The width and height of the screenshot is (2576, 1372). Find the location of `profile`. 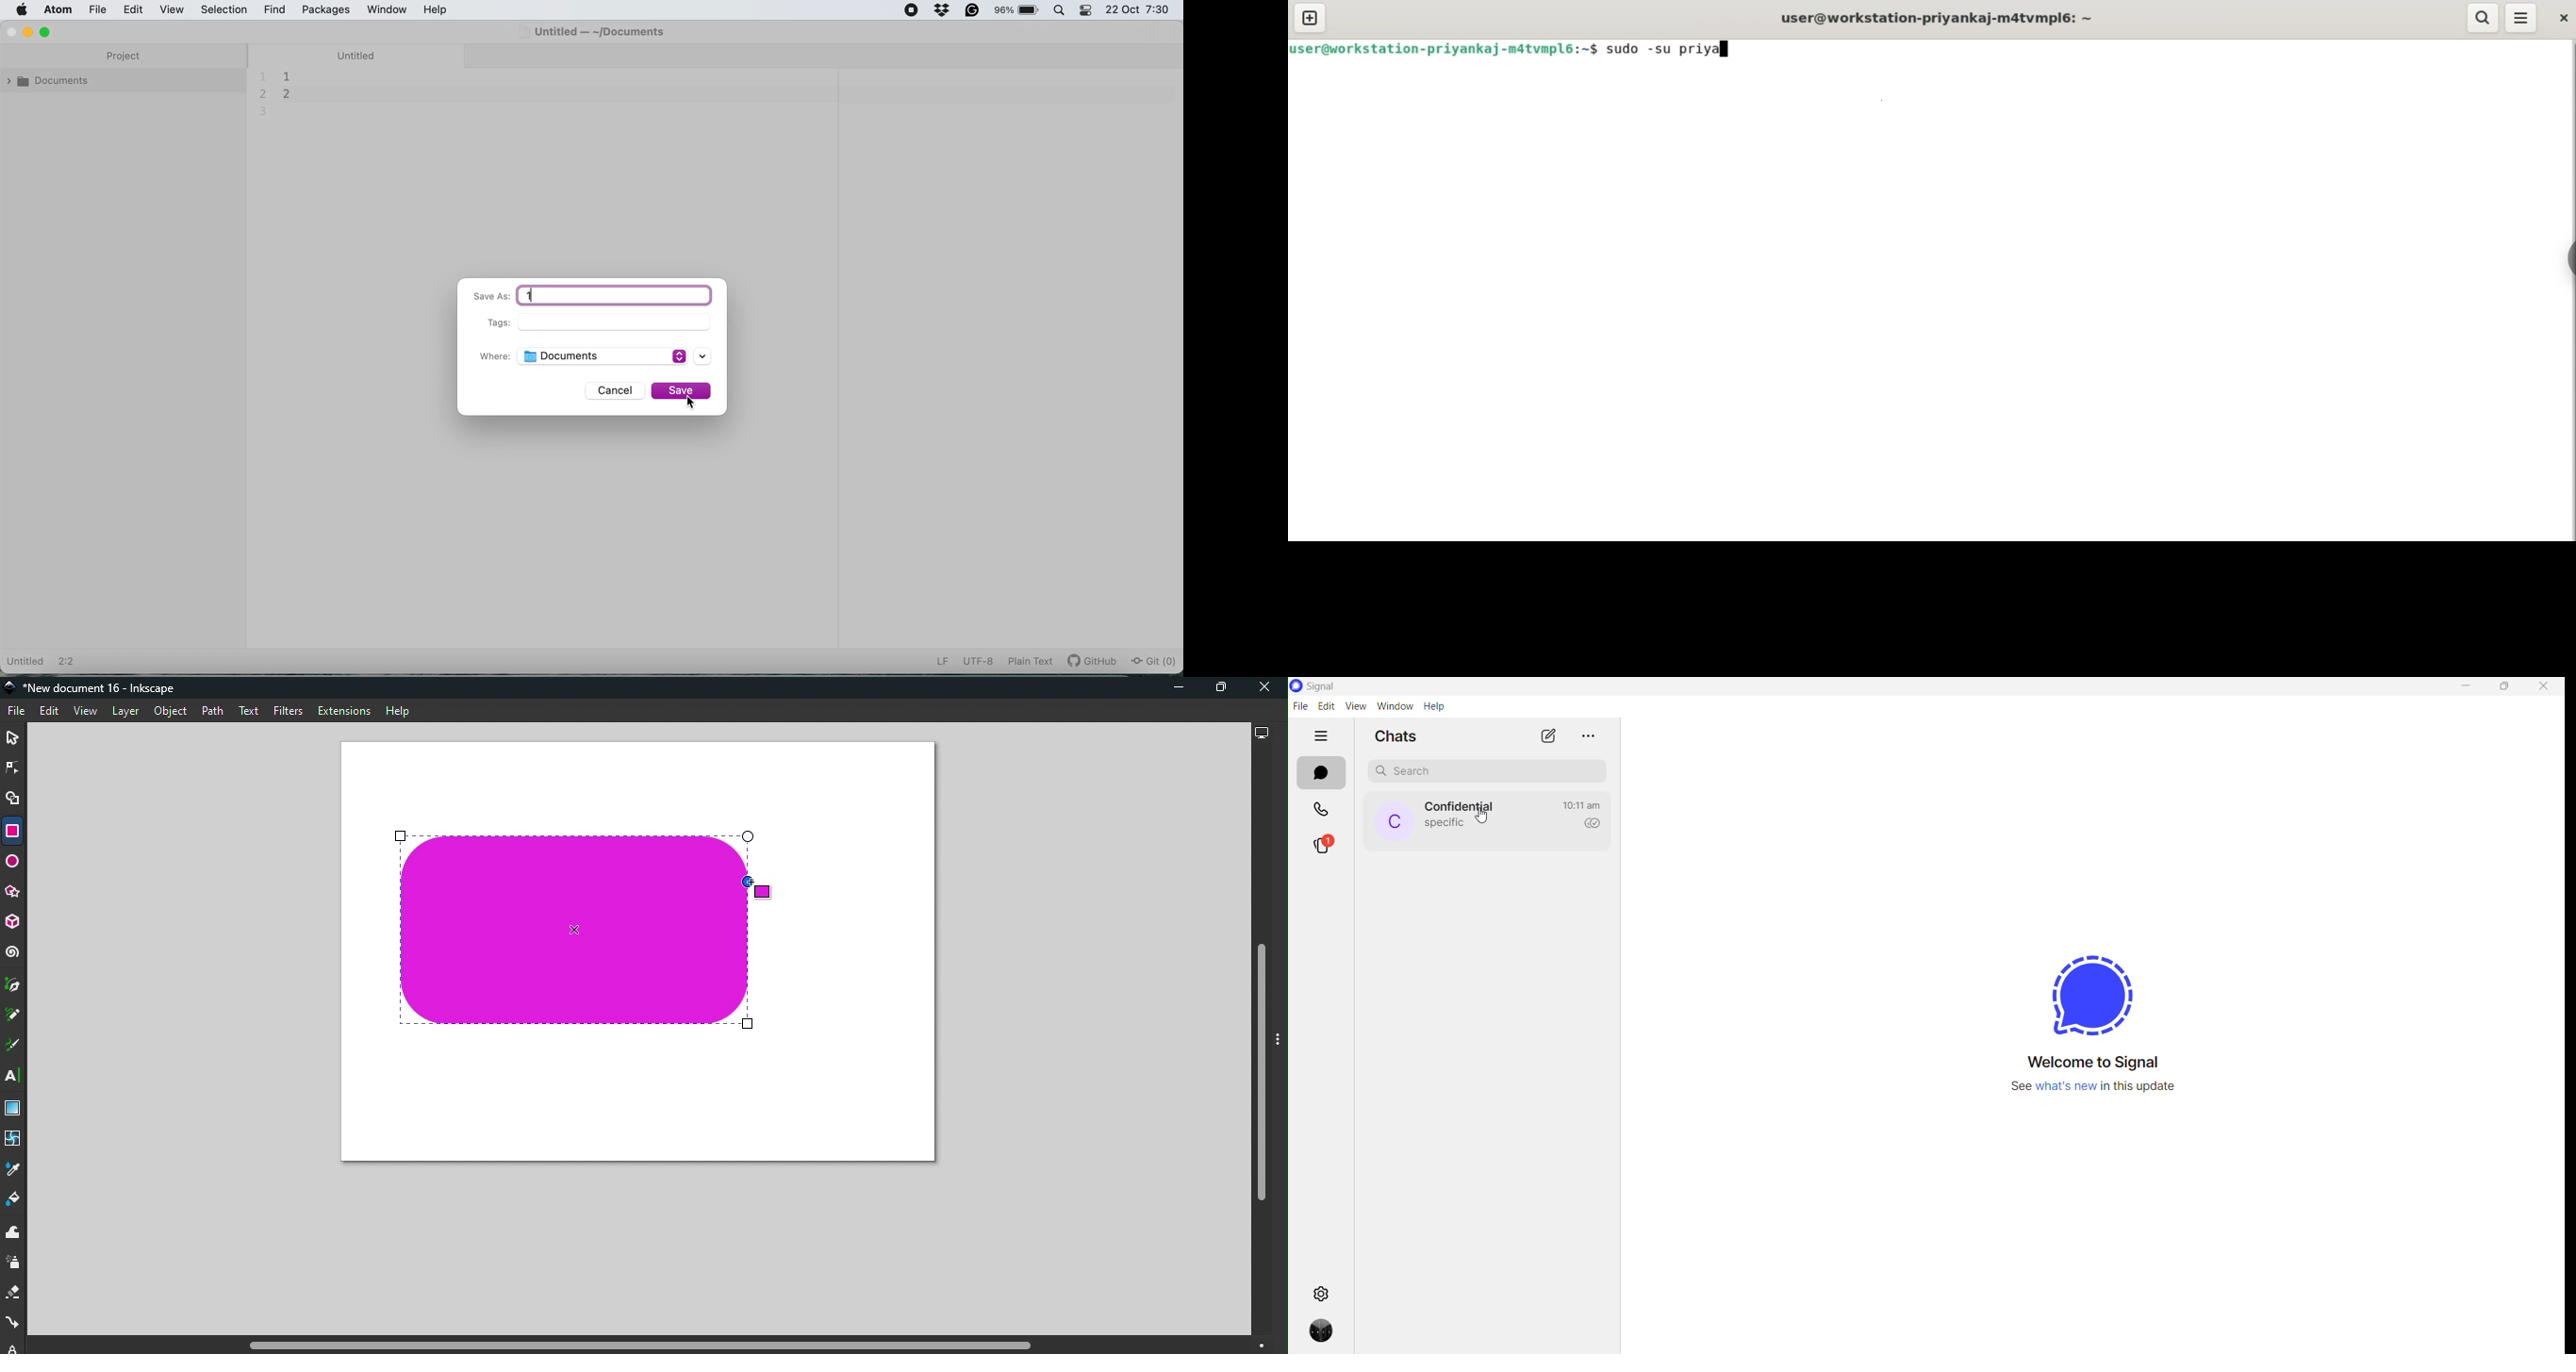

profile is located at coordinates (1323, 1331).